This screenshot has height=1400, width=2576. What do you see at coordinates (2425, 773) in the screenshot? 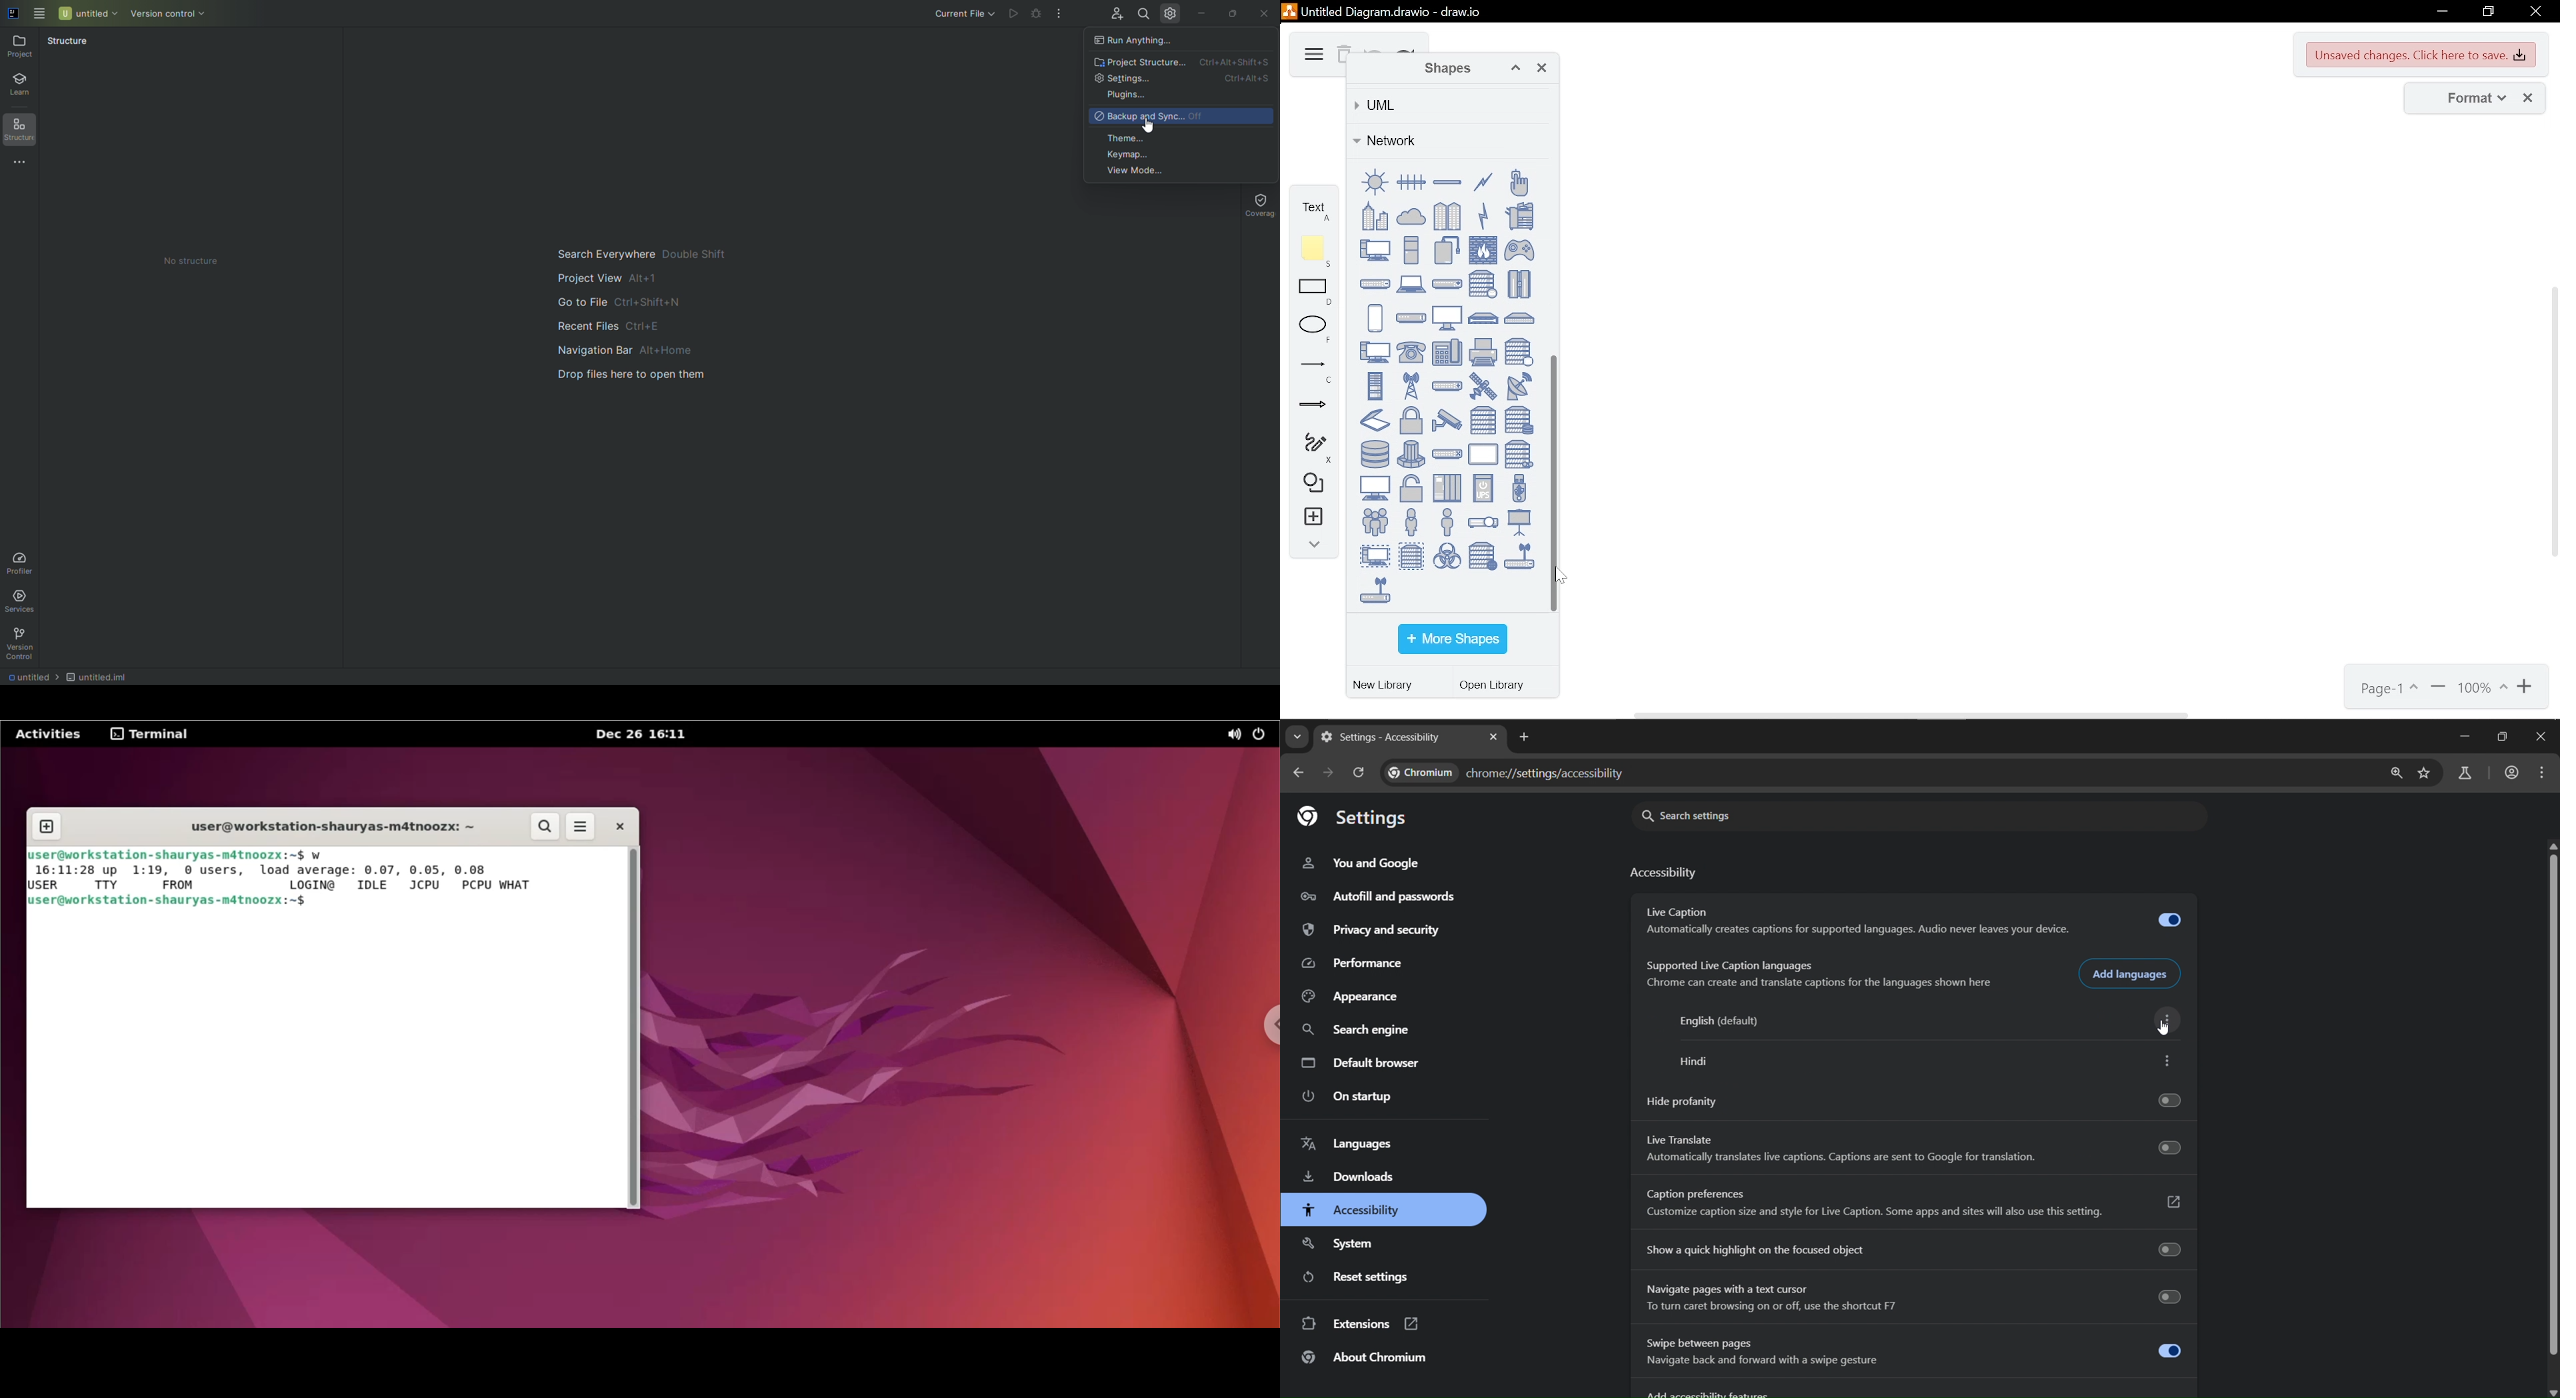
I see `bookmark page` at bounding box center [2425, 773].